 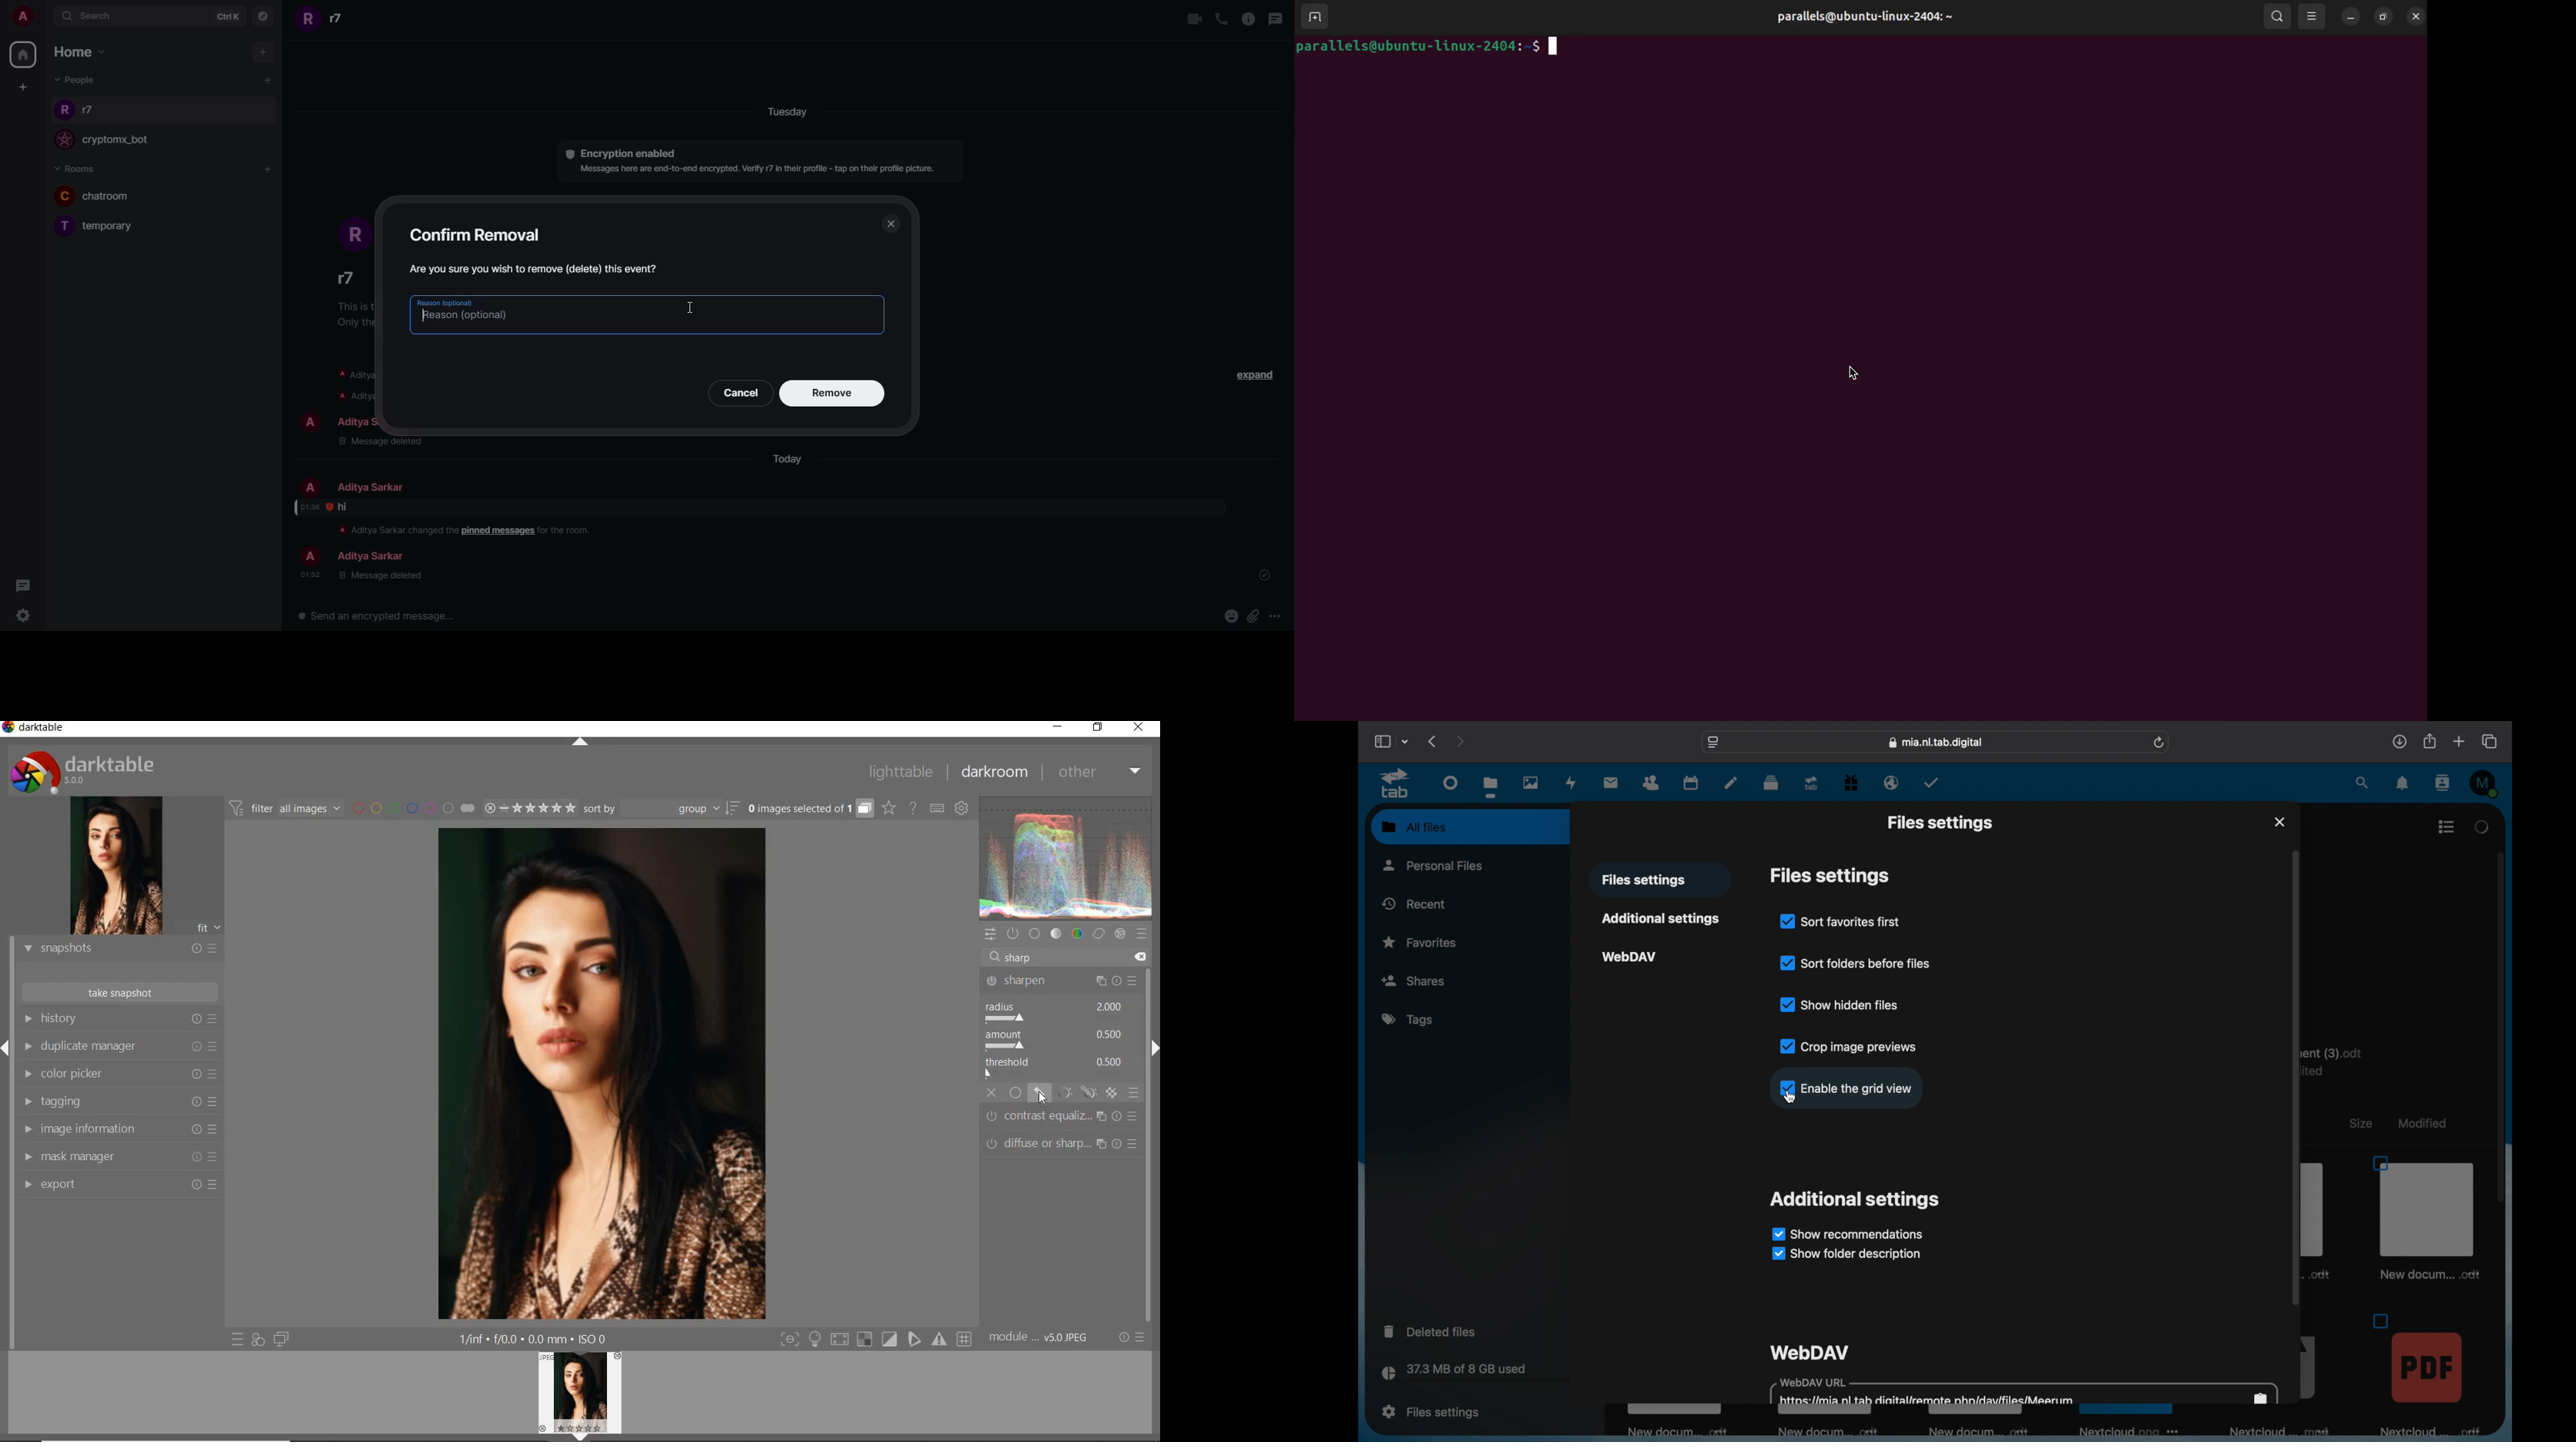 I want to click on mask manager, so click(x=119, y=1157).